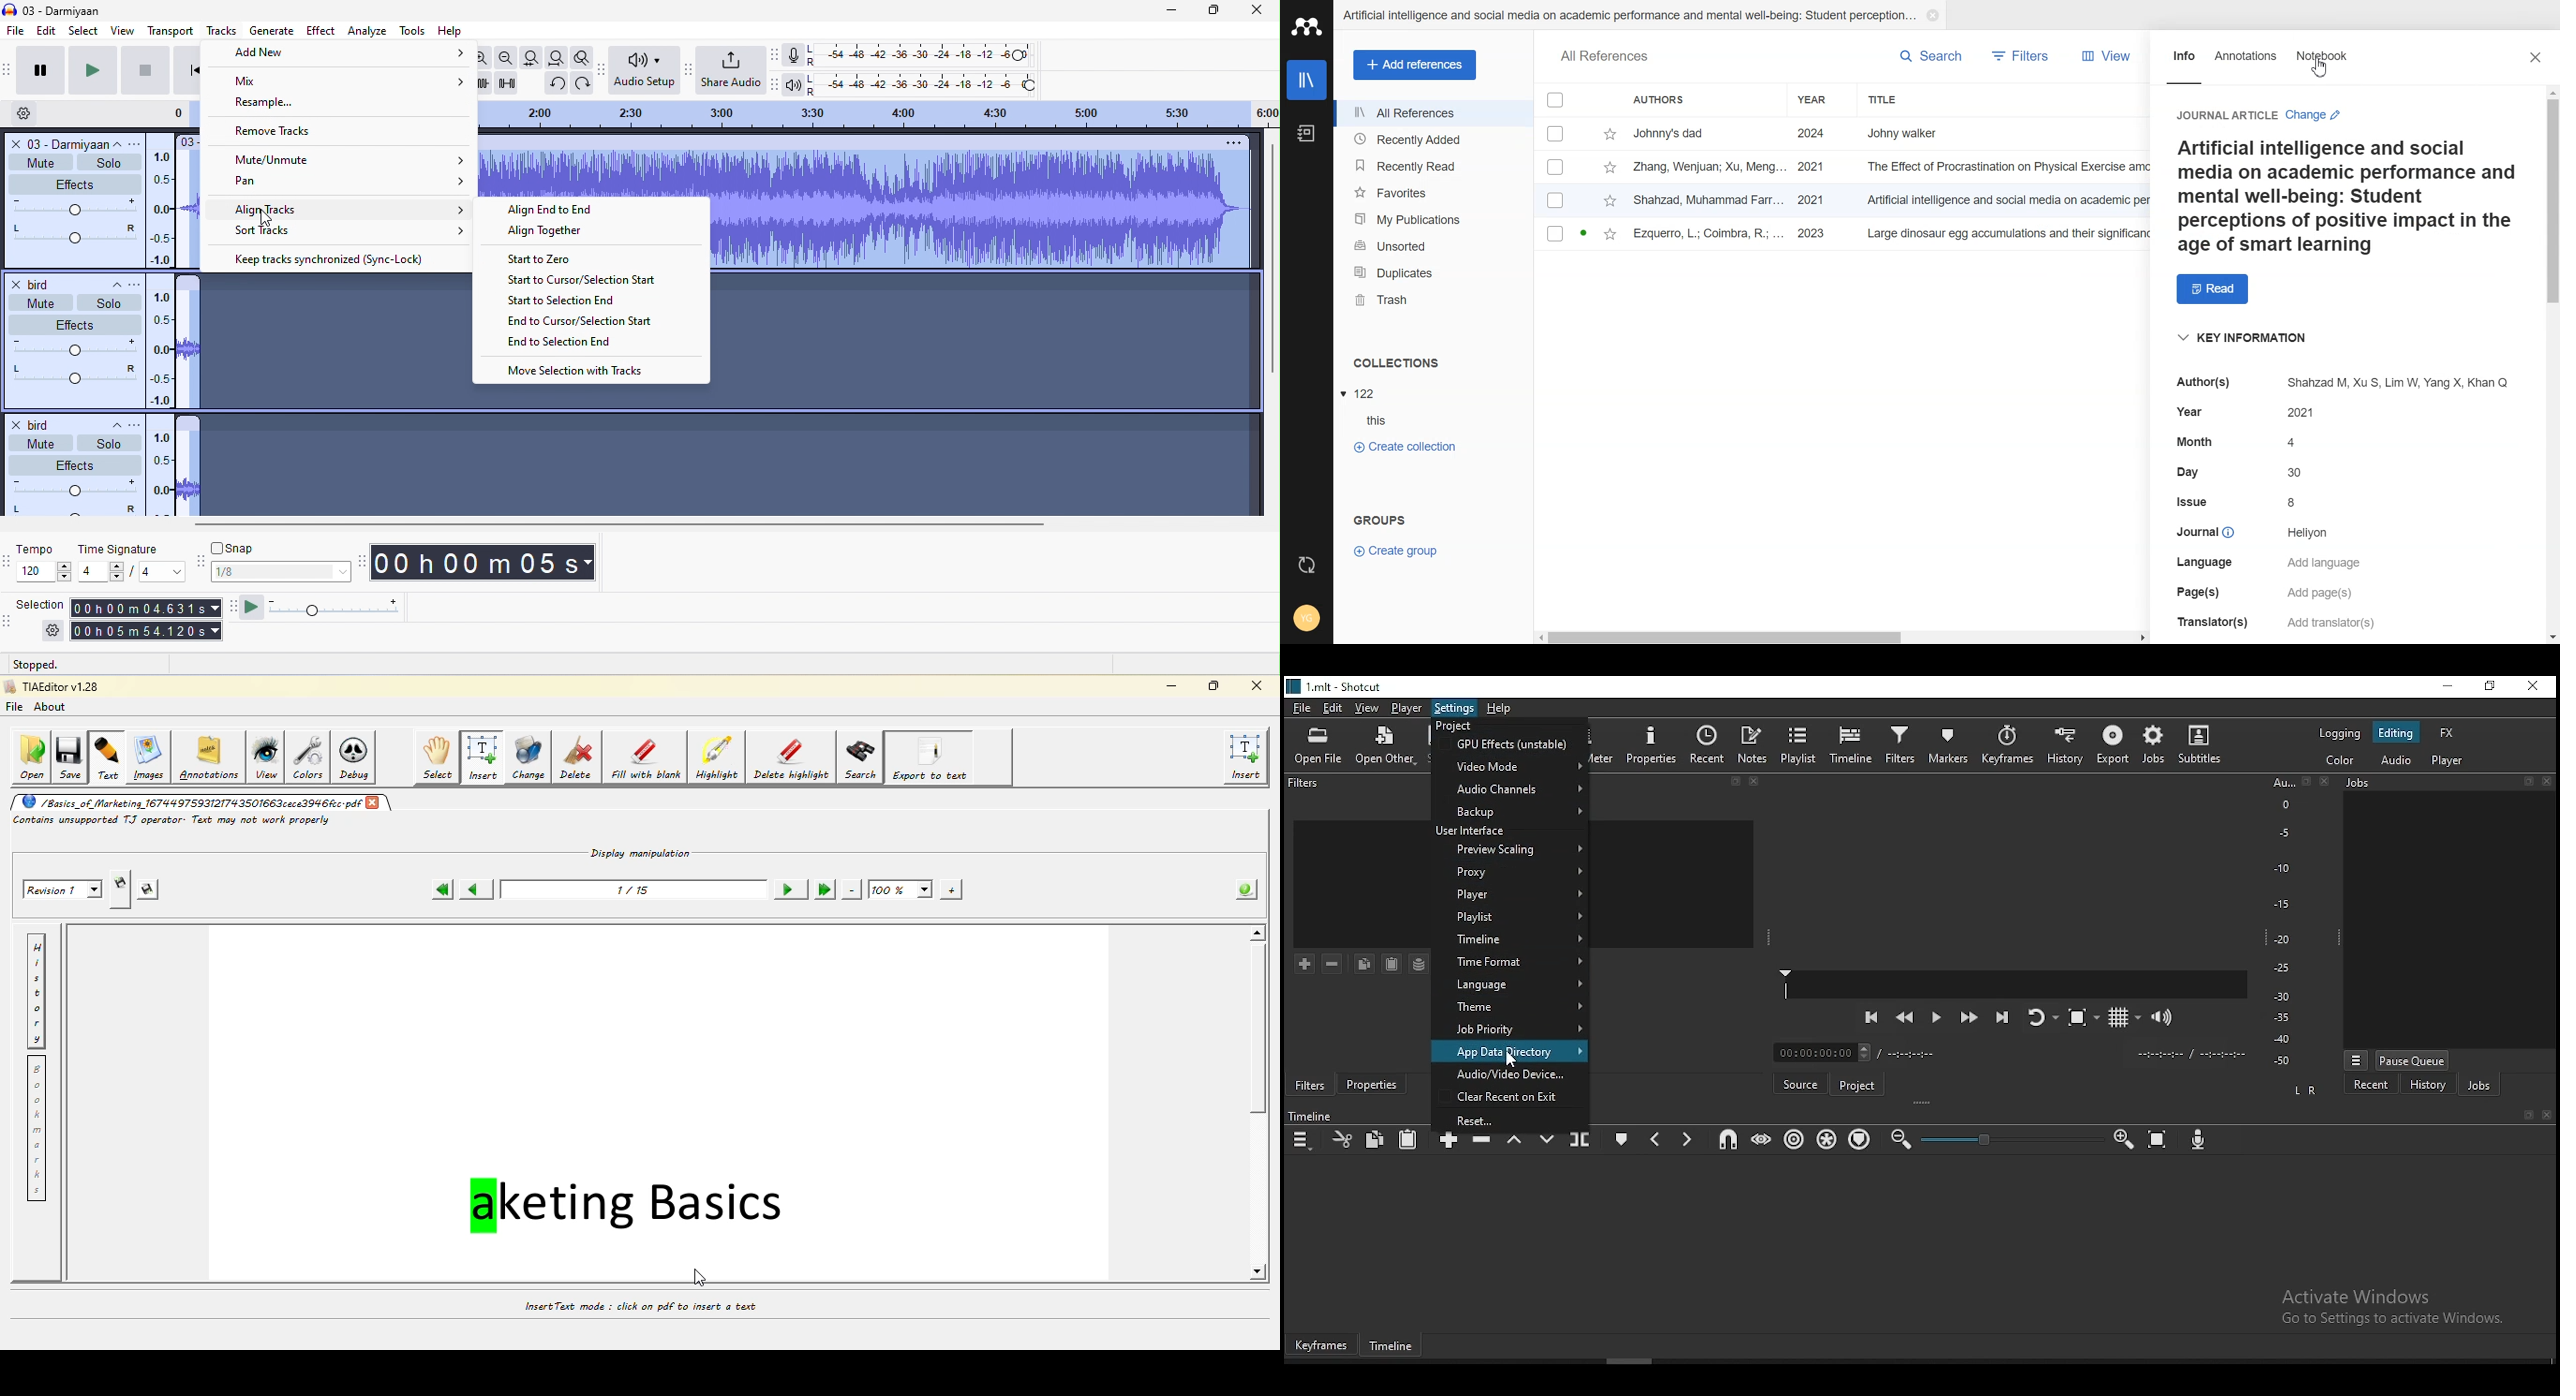 The height and width of the screenshot is (1400, 2576). I want to click on linear, so click(162, 202).